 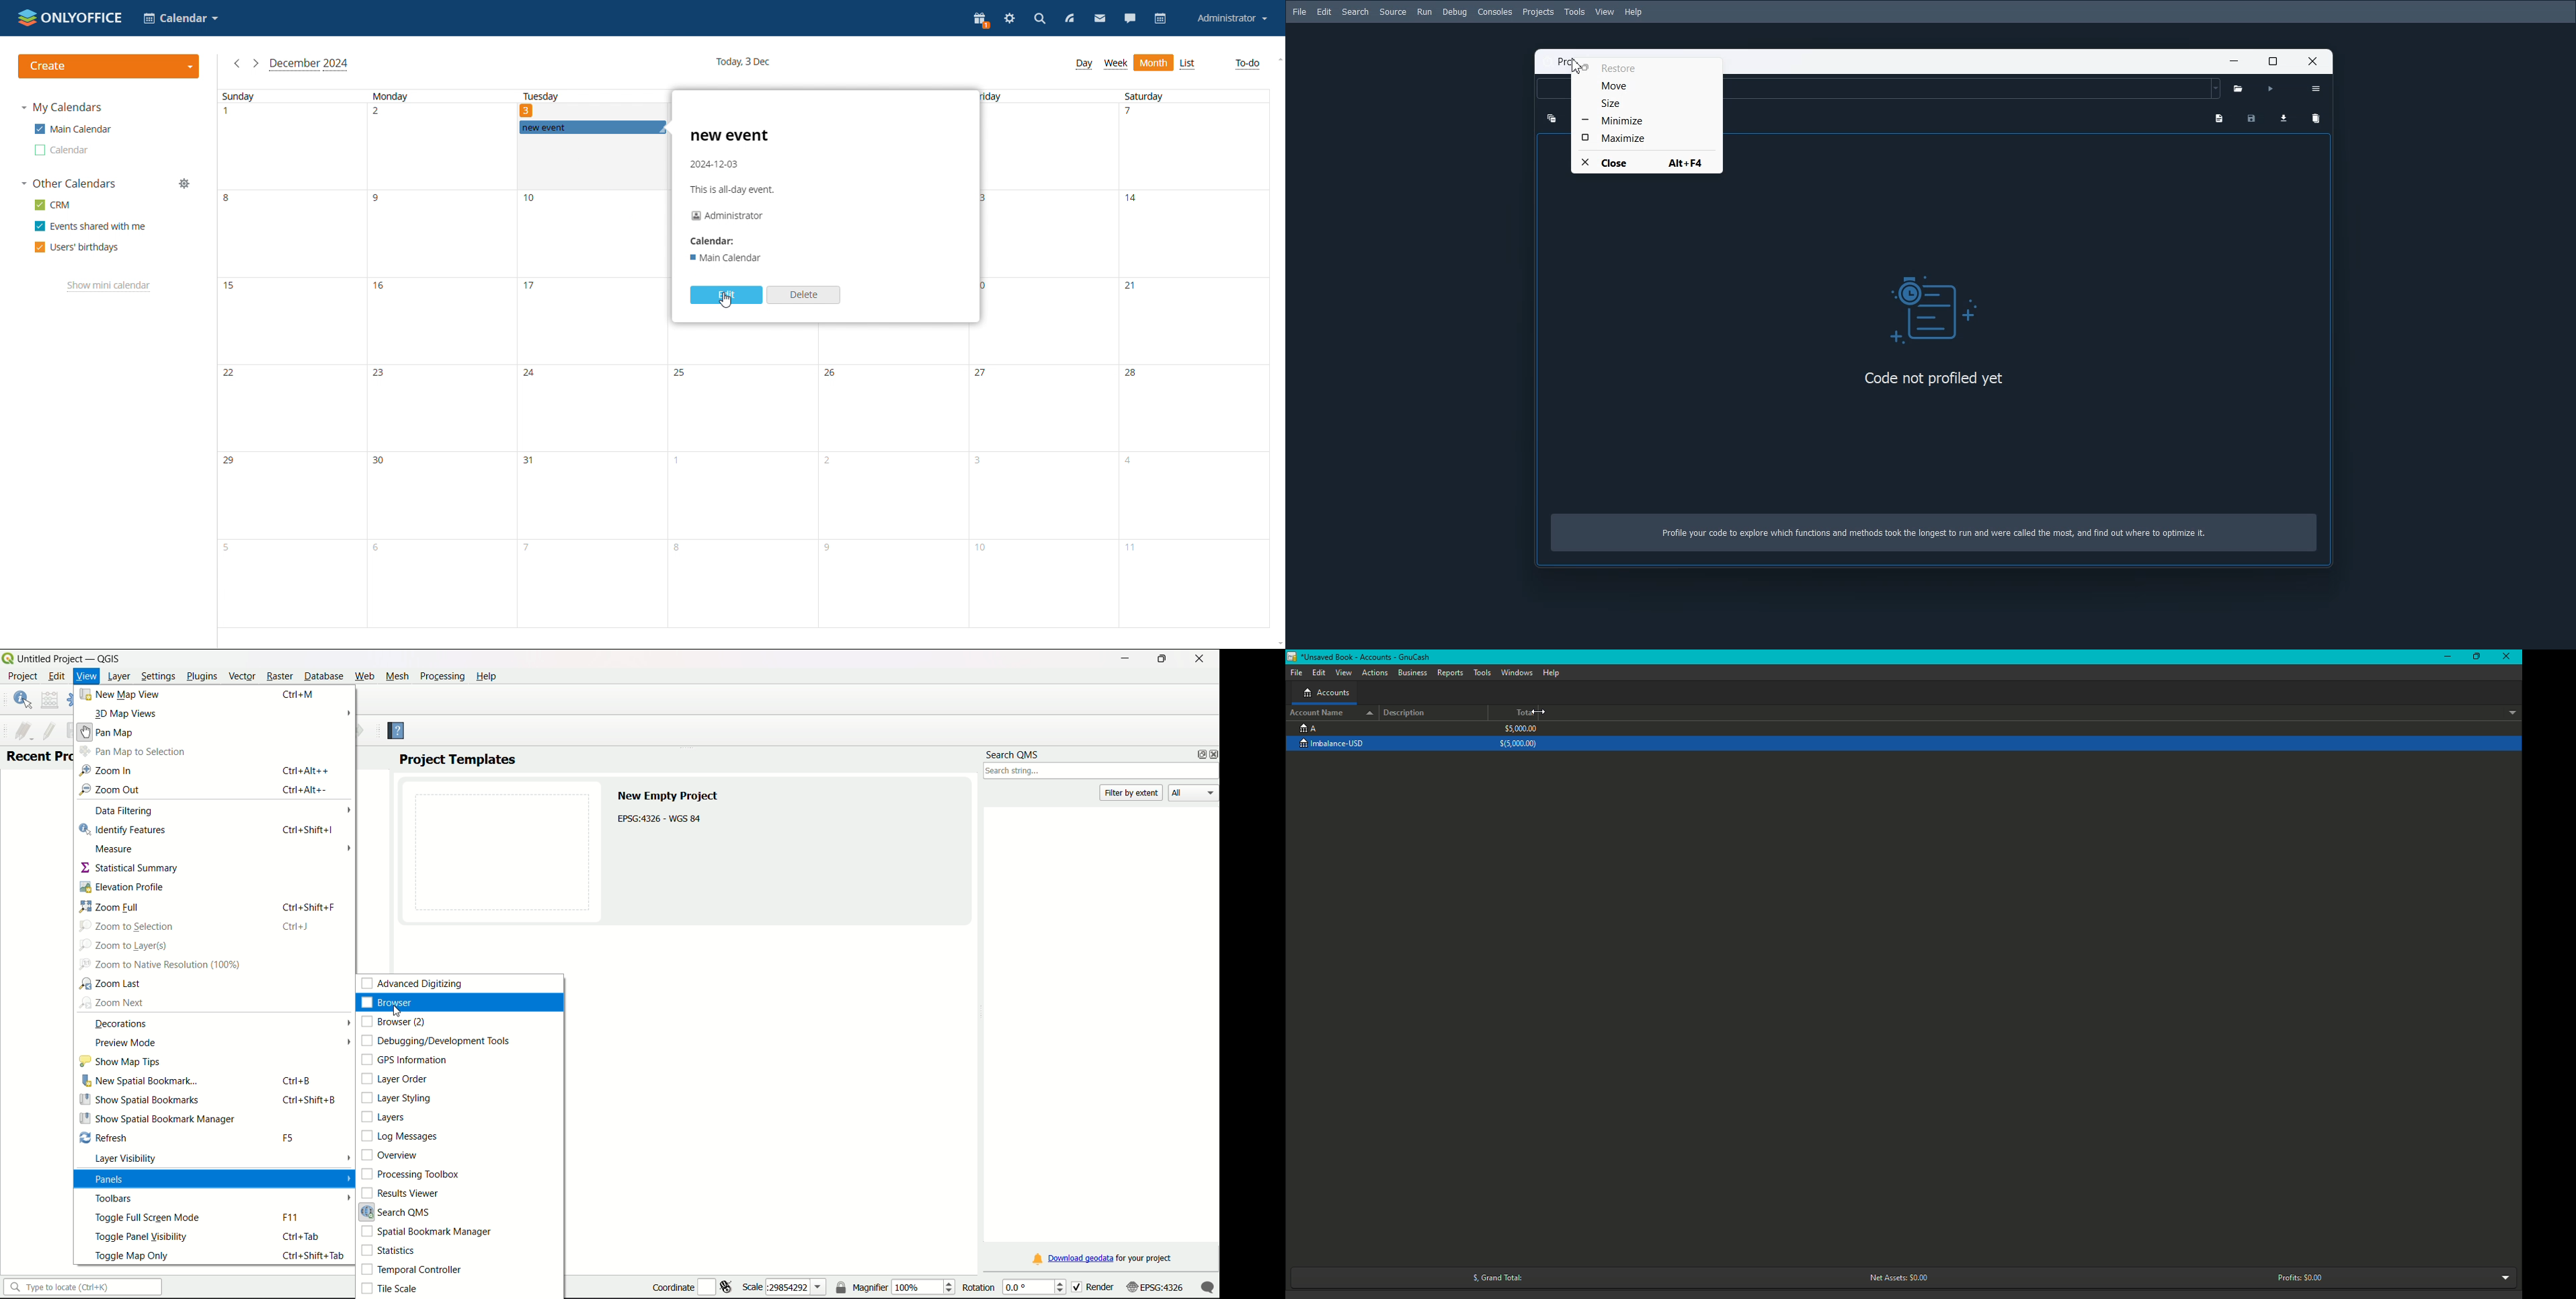 I want to click on Search, so click(x=1356, y=11).